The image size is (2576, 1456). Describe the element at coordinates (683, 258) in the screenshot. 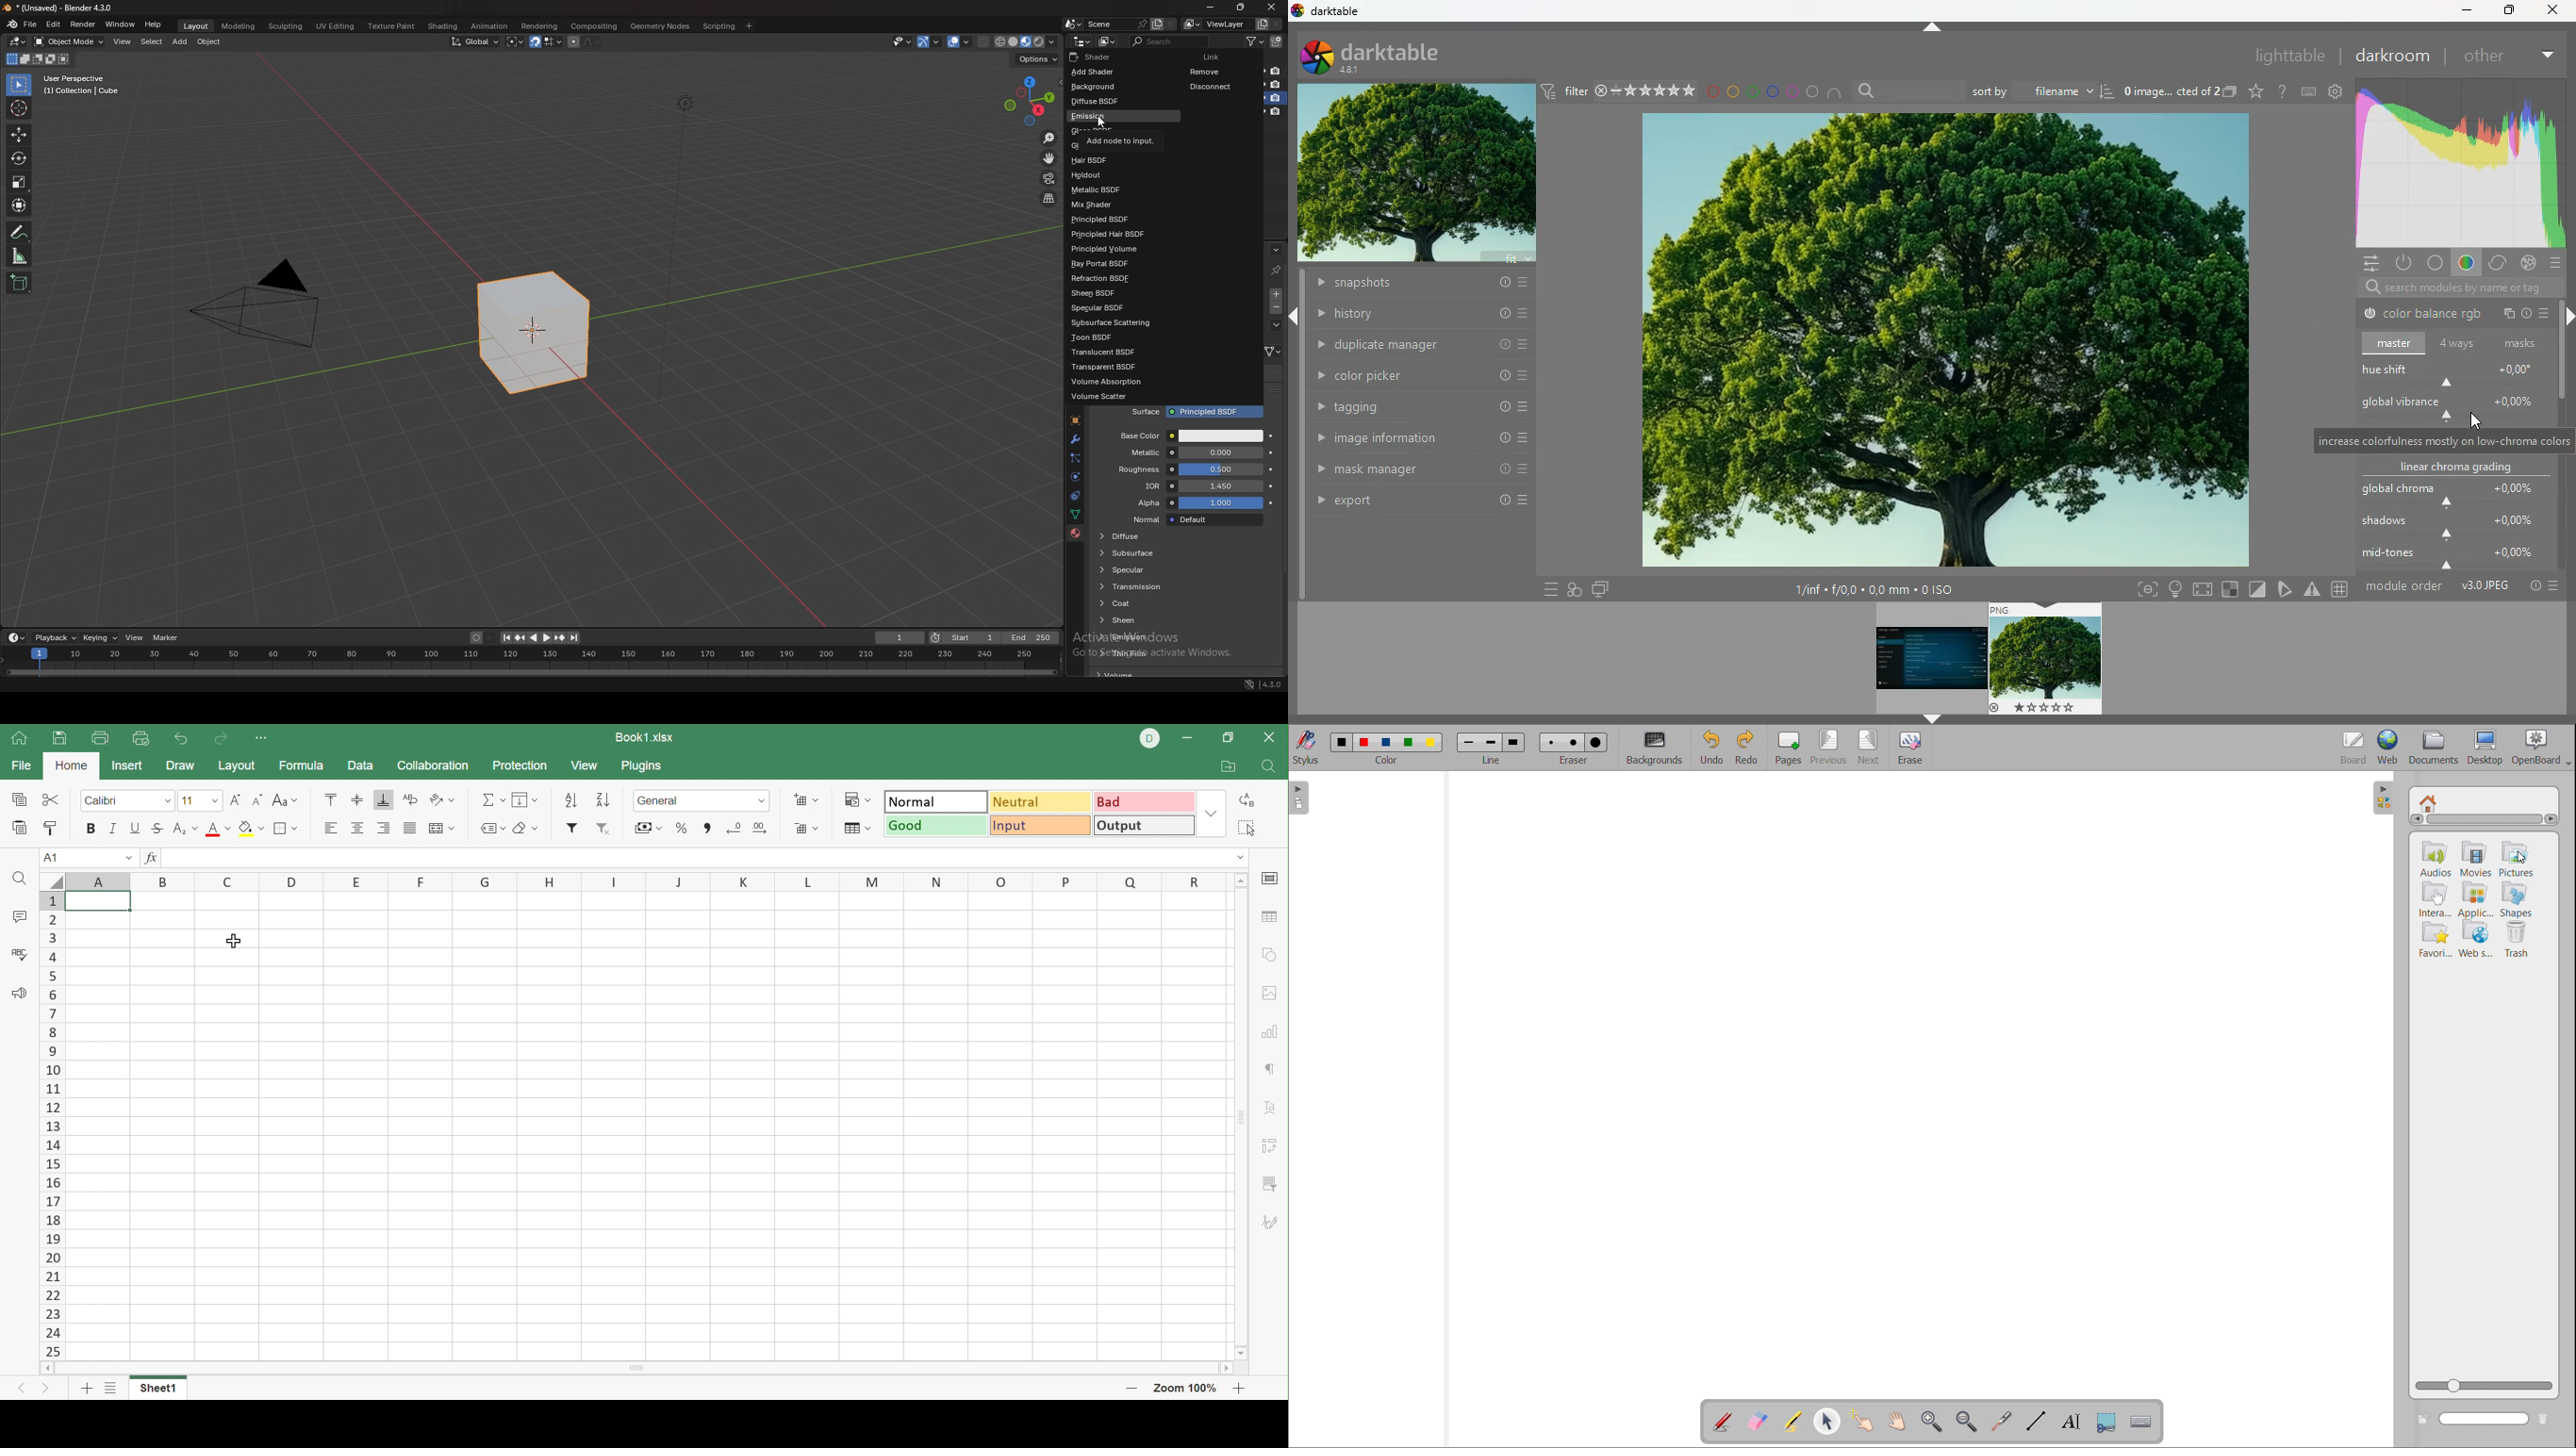

I see `` at that location.